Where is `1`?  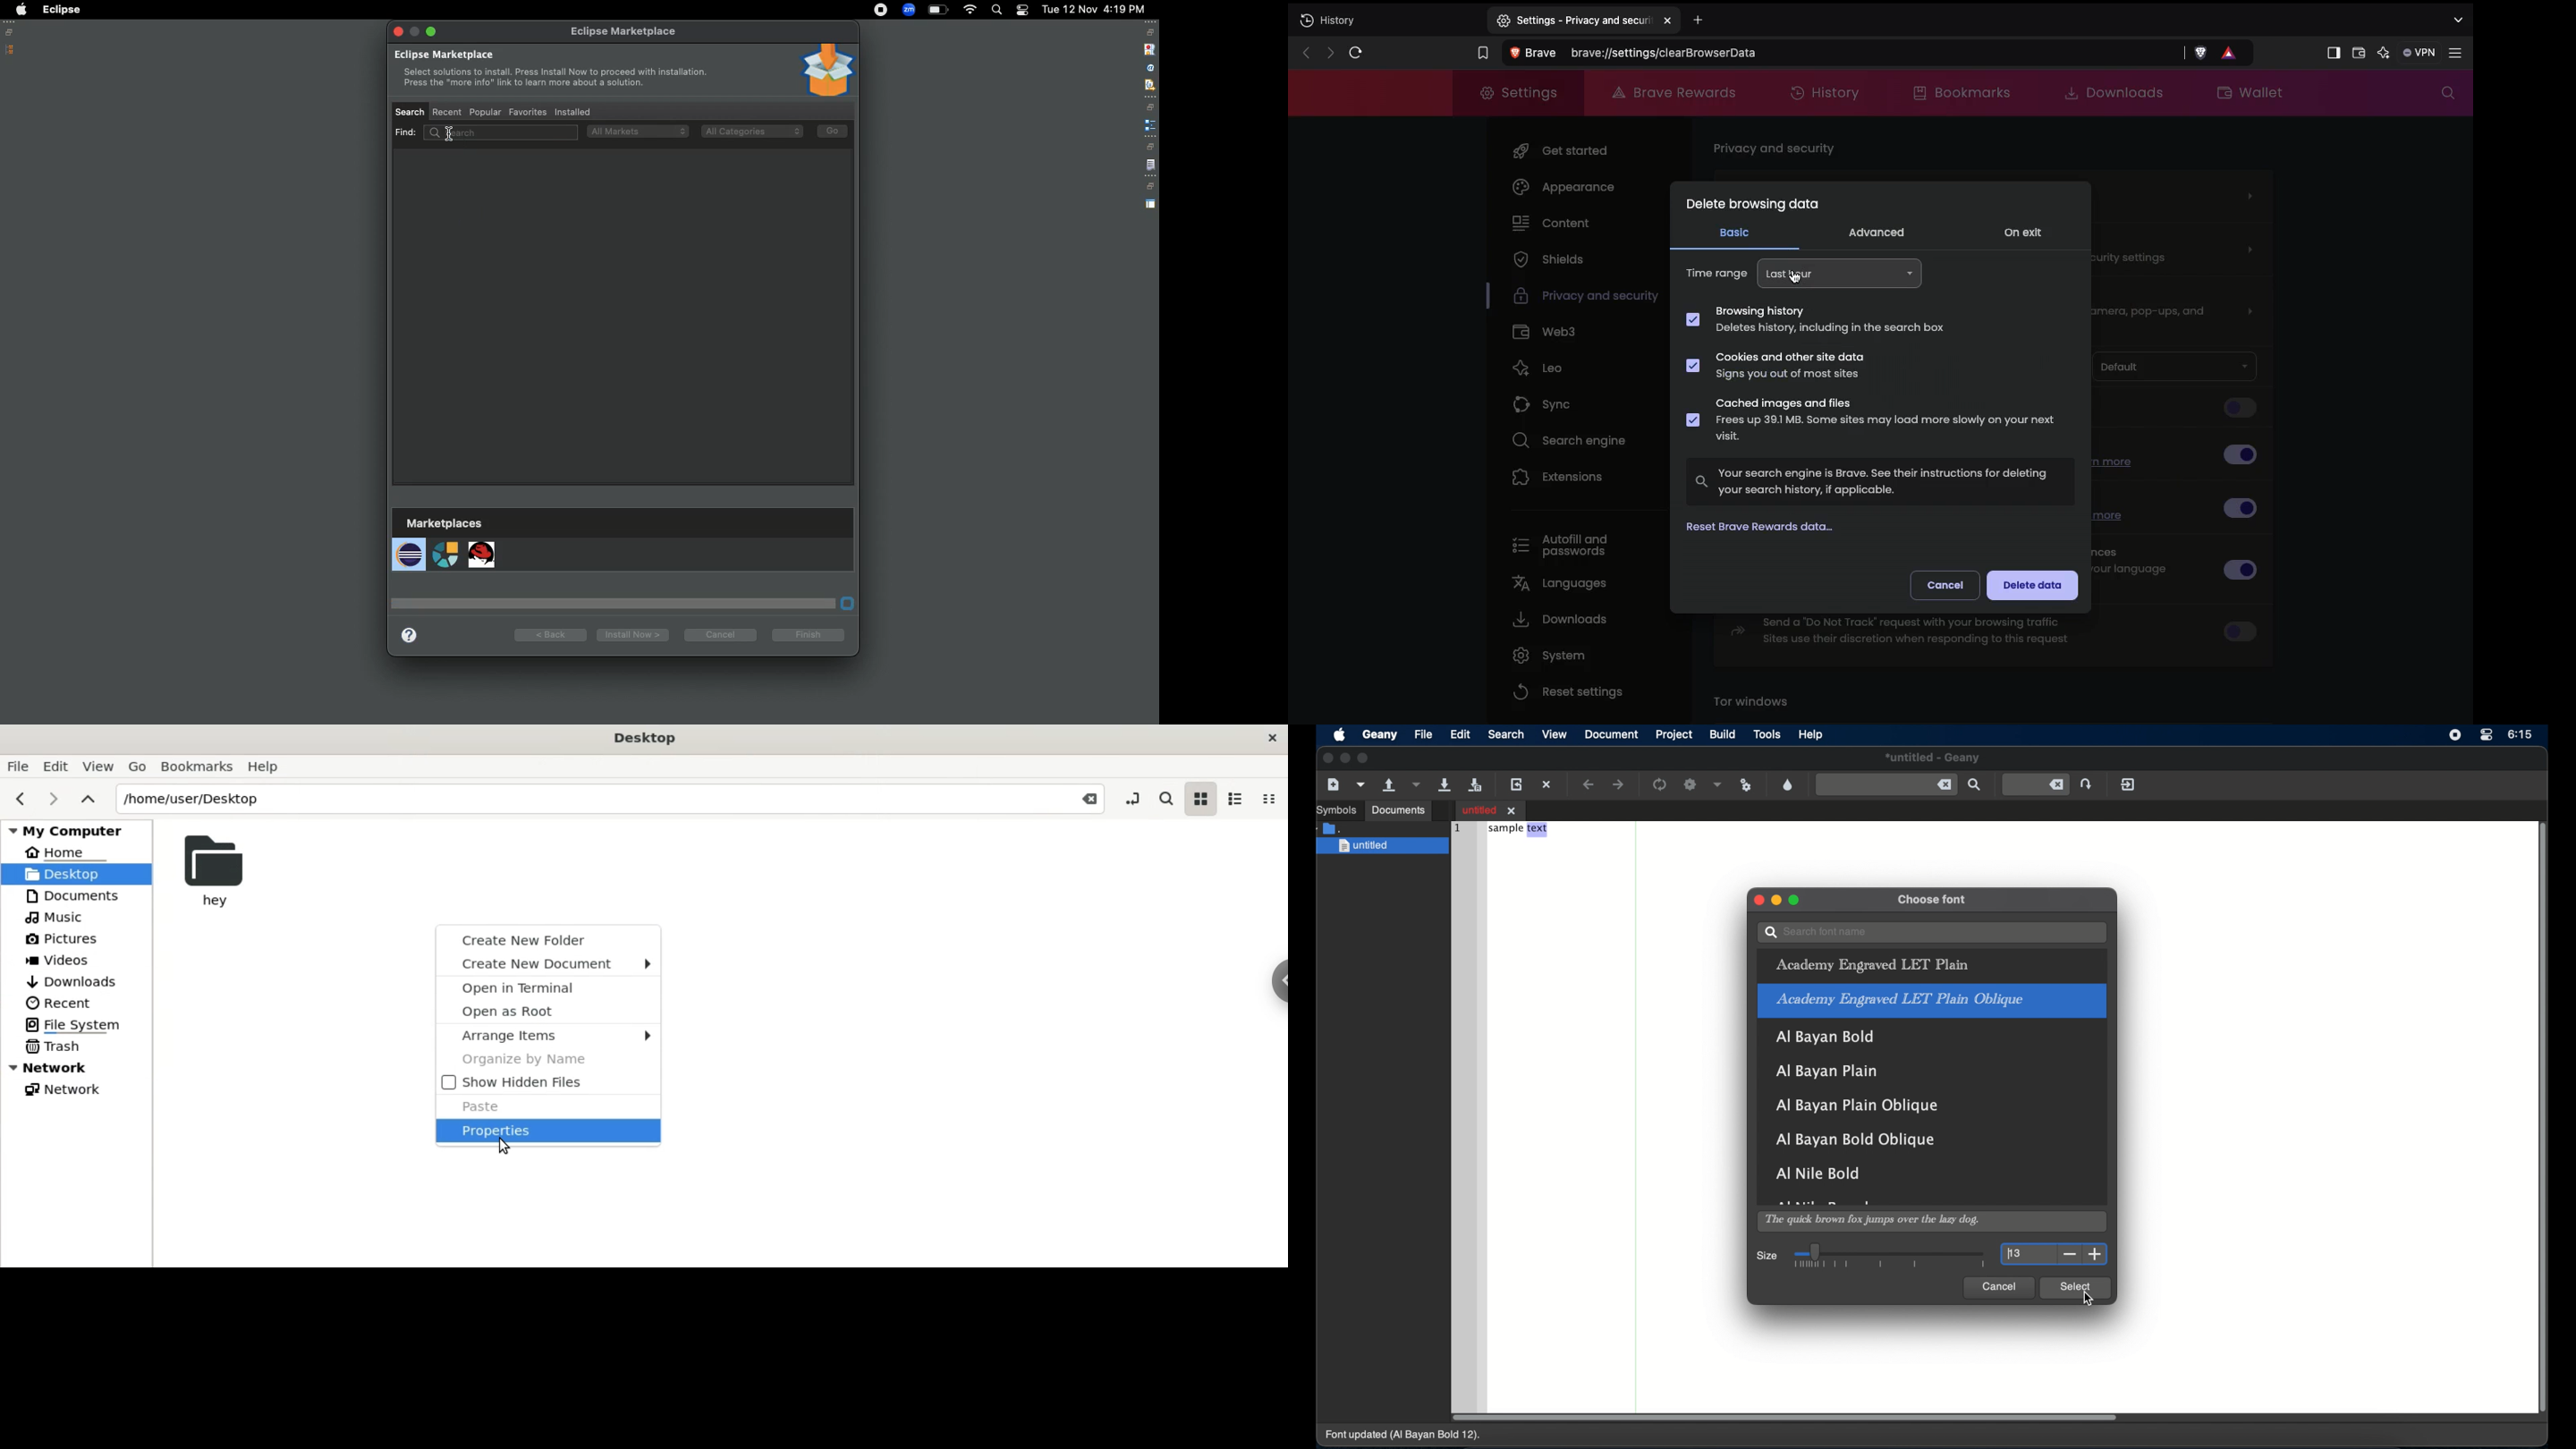 1 is located at coordinates (1456, 826).